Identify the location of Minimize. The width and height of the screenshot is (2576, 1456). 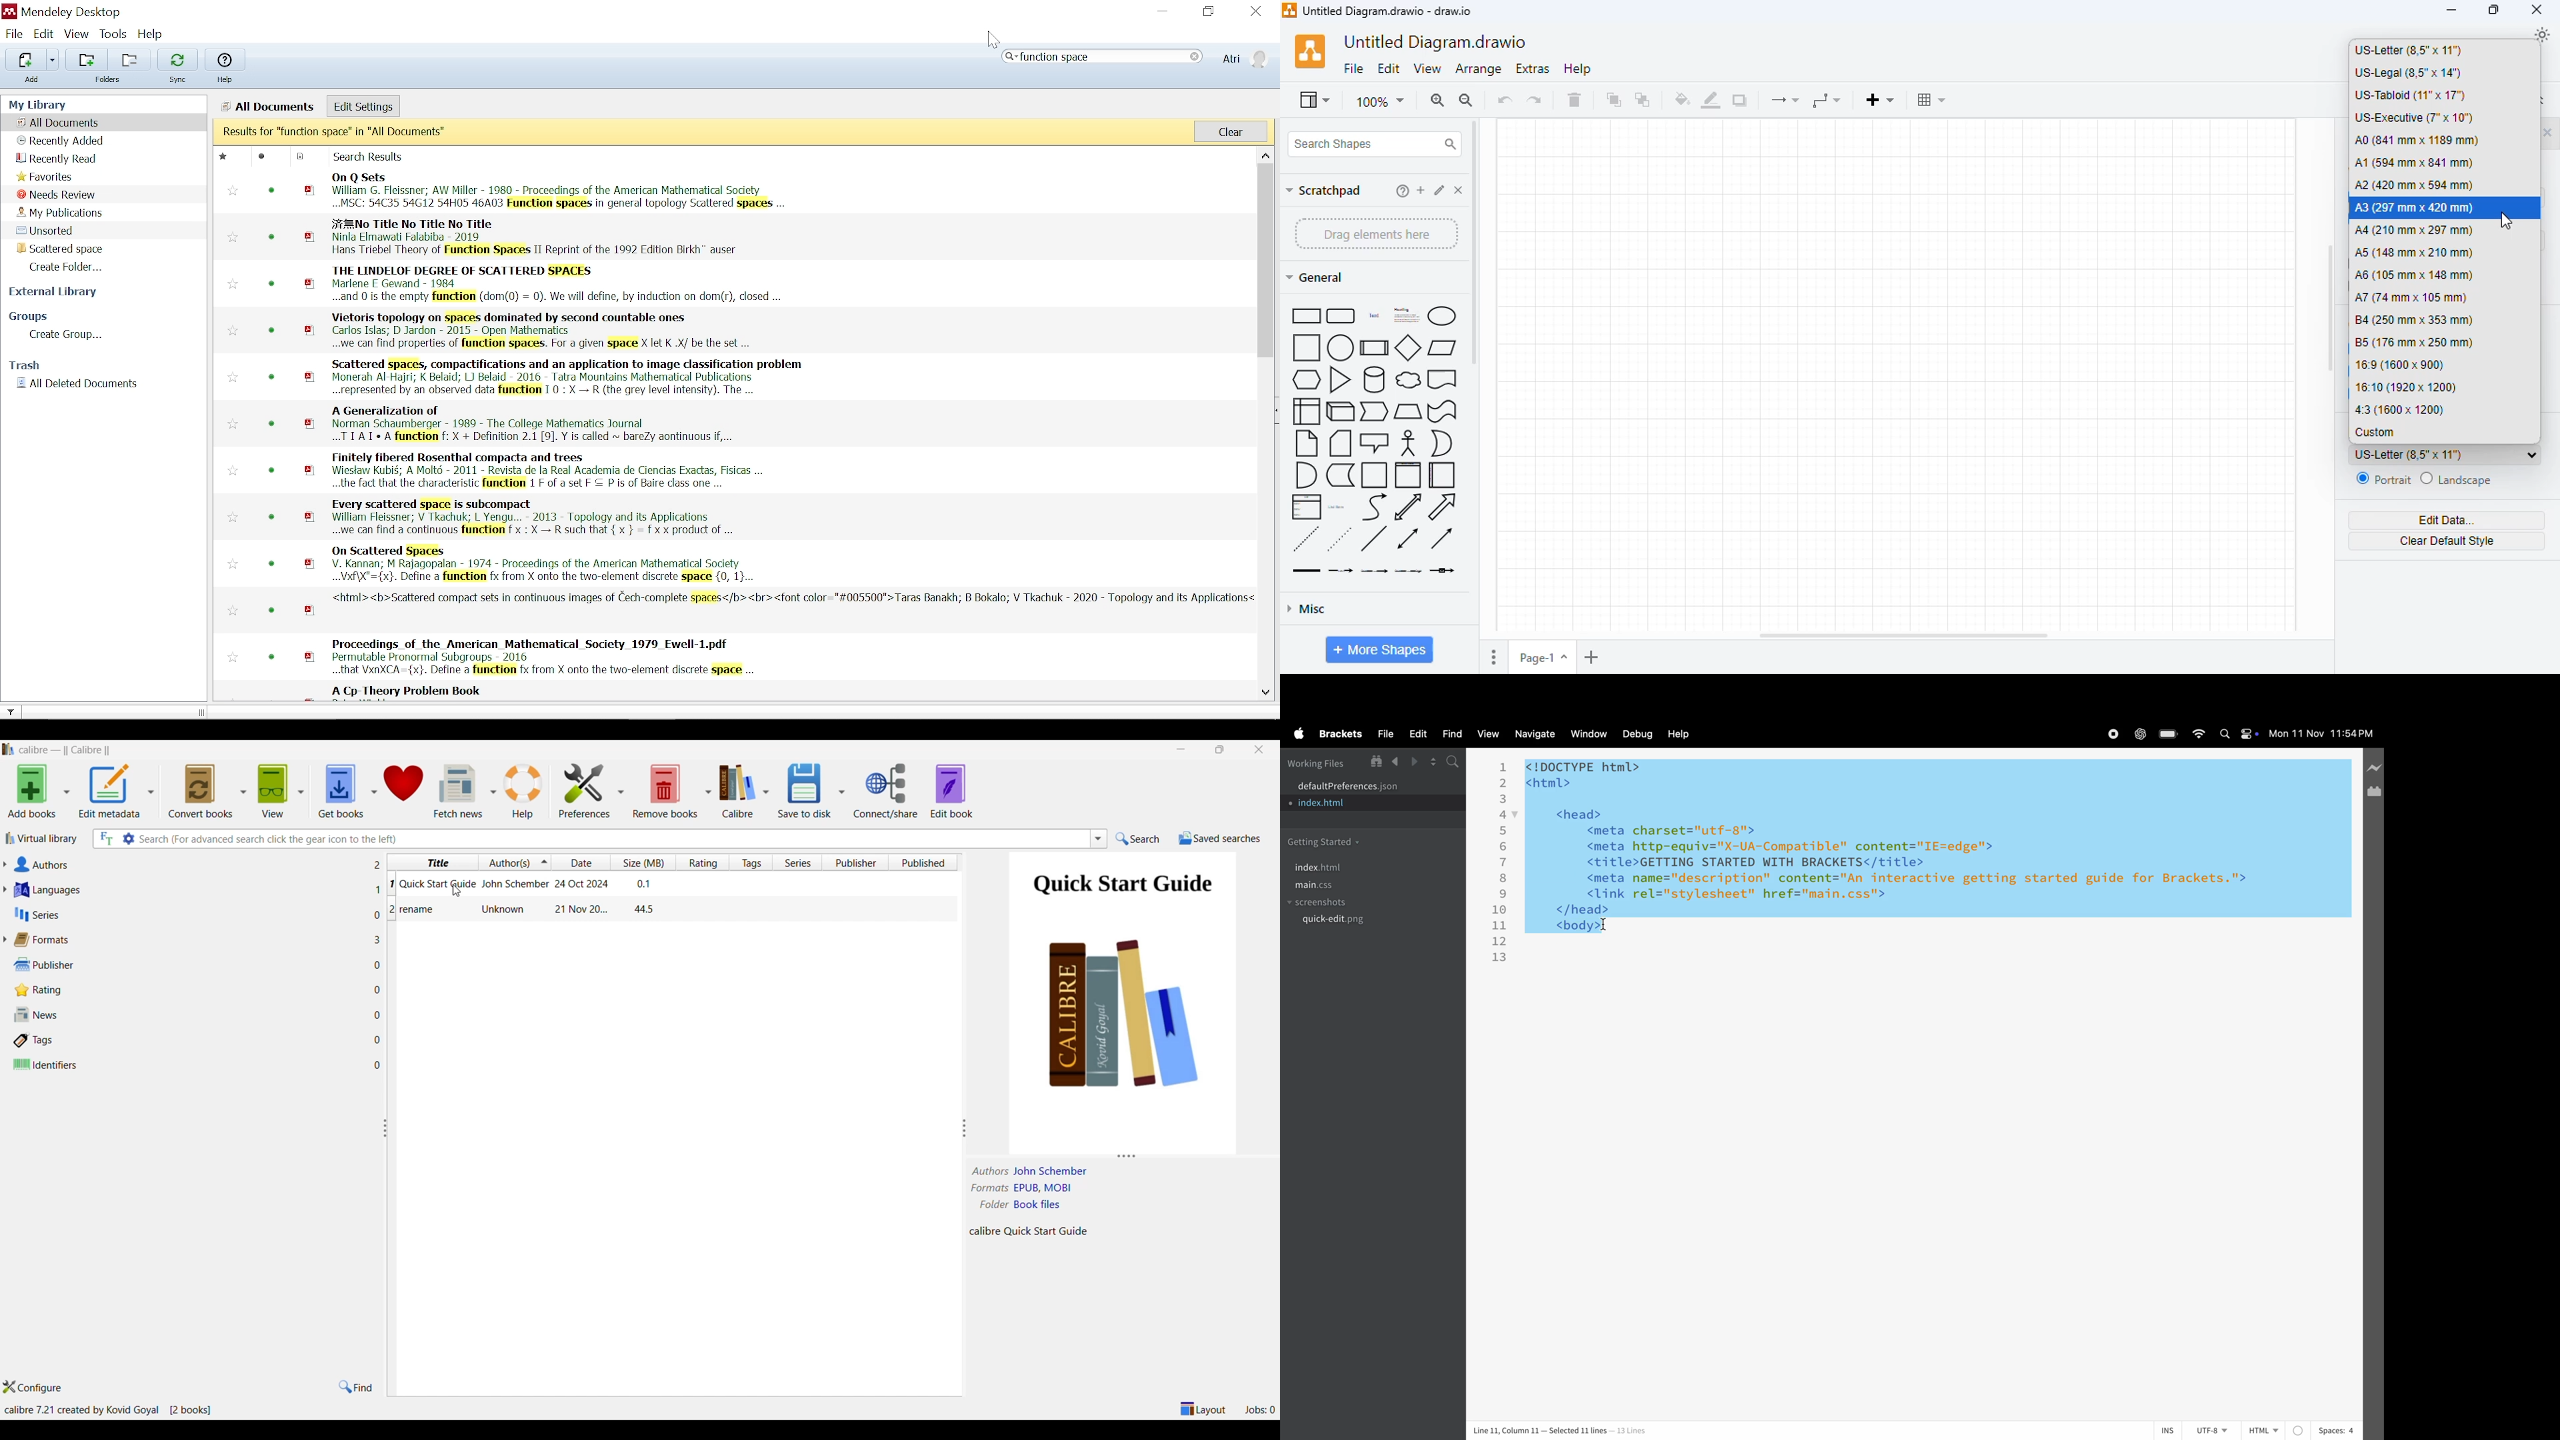
(1158, 10).